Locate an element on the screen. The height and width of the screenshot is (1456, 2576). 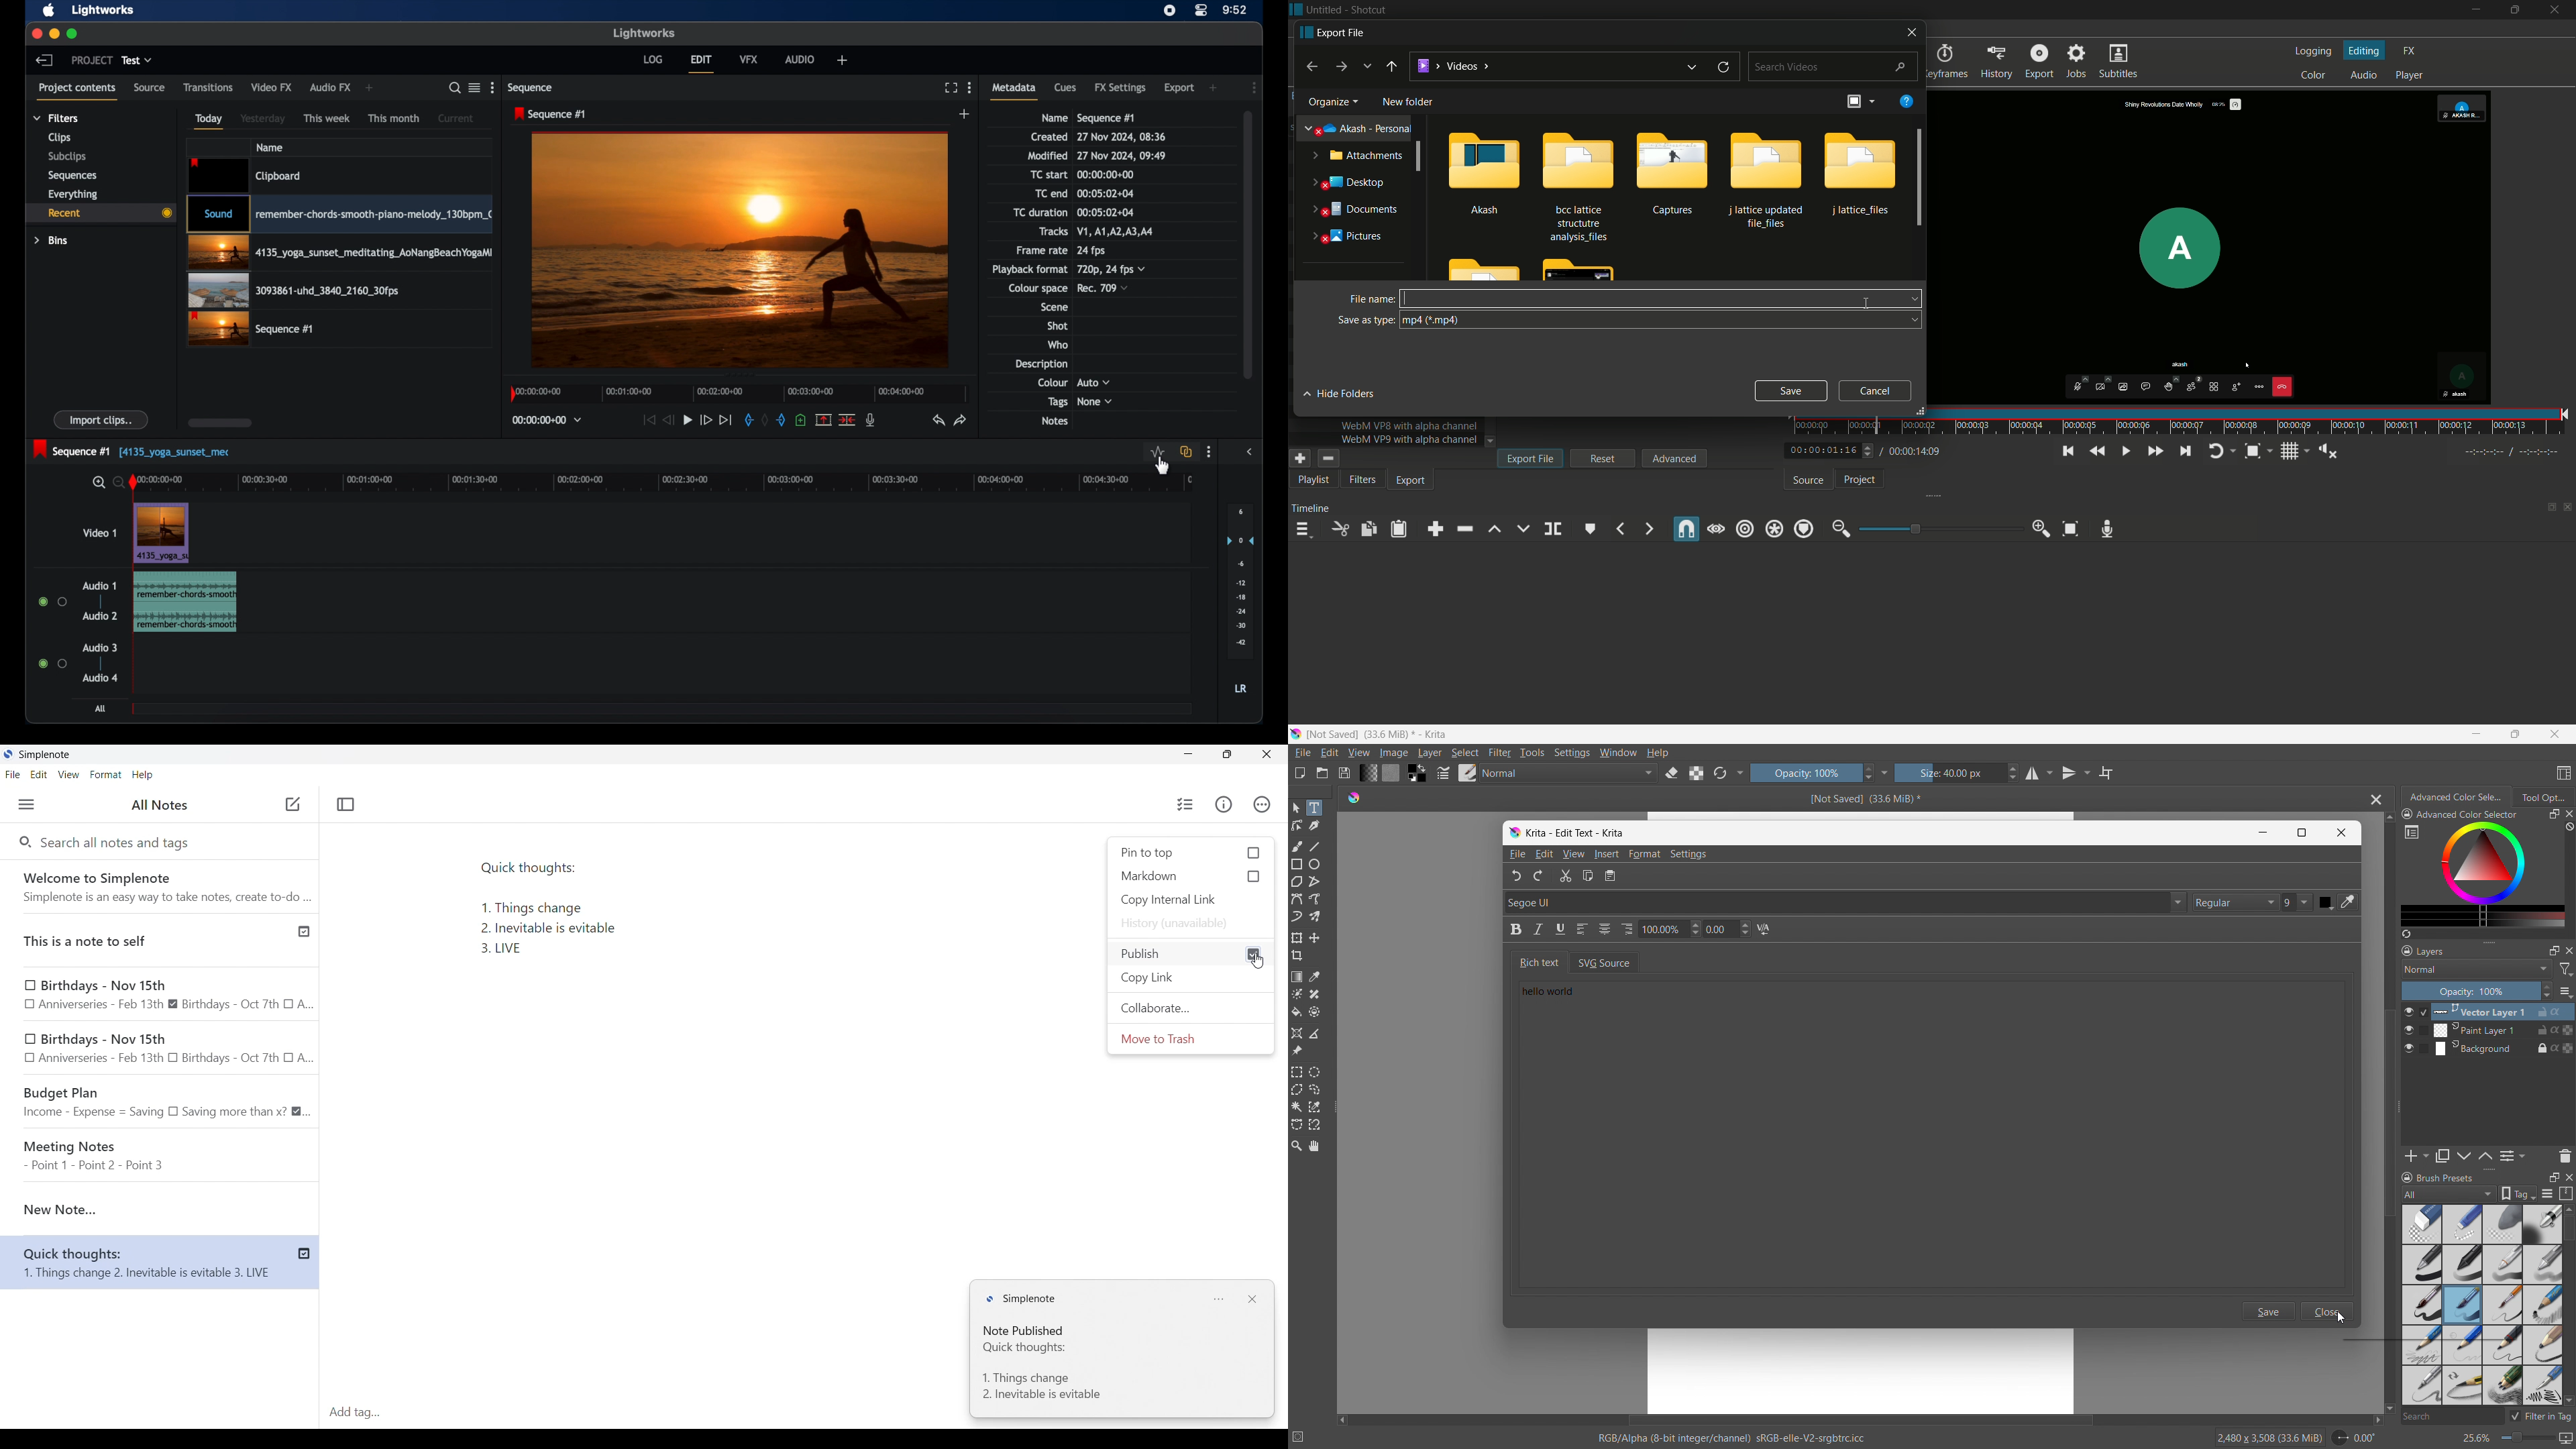
pencil is located at coordinates (2421, 1344).